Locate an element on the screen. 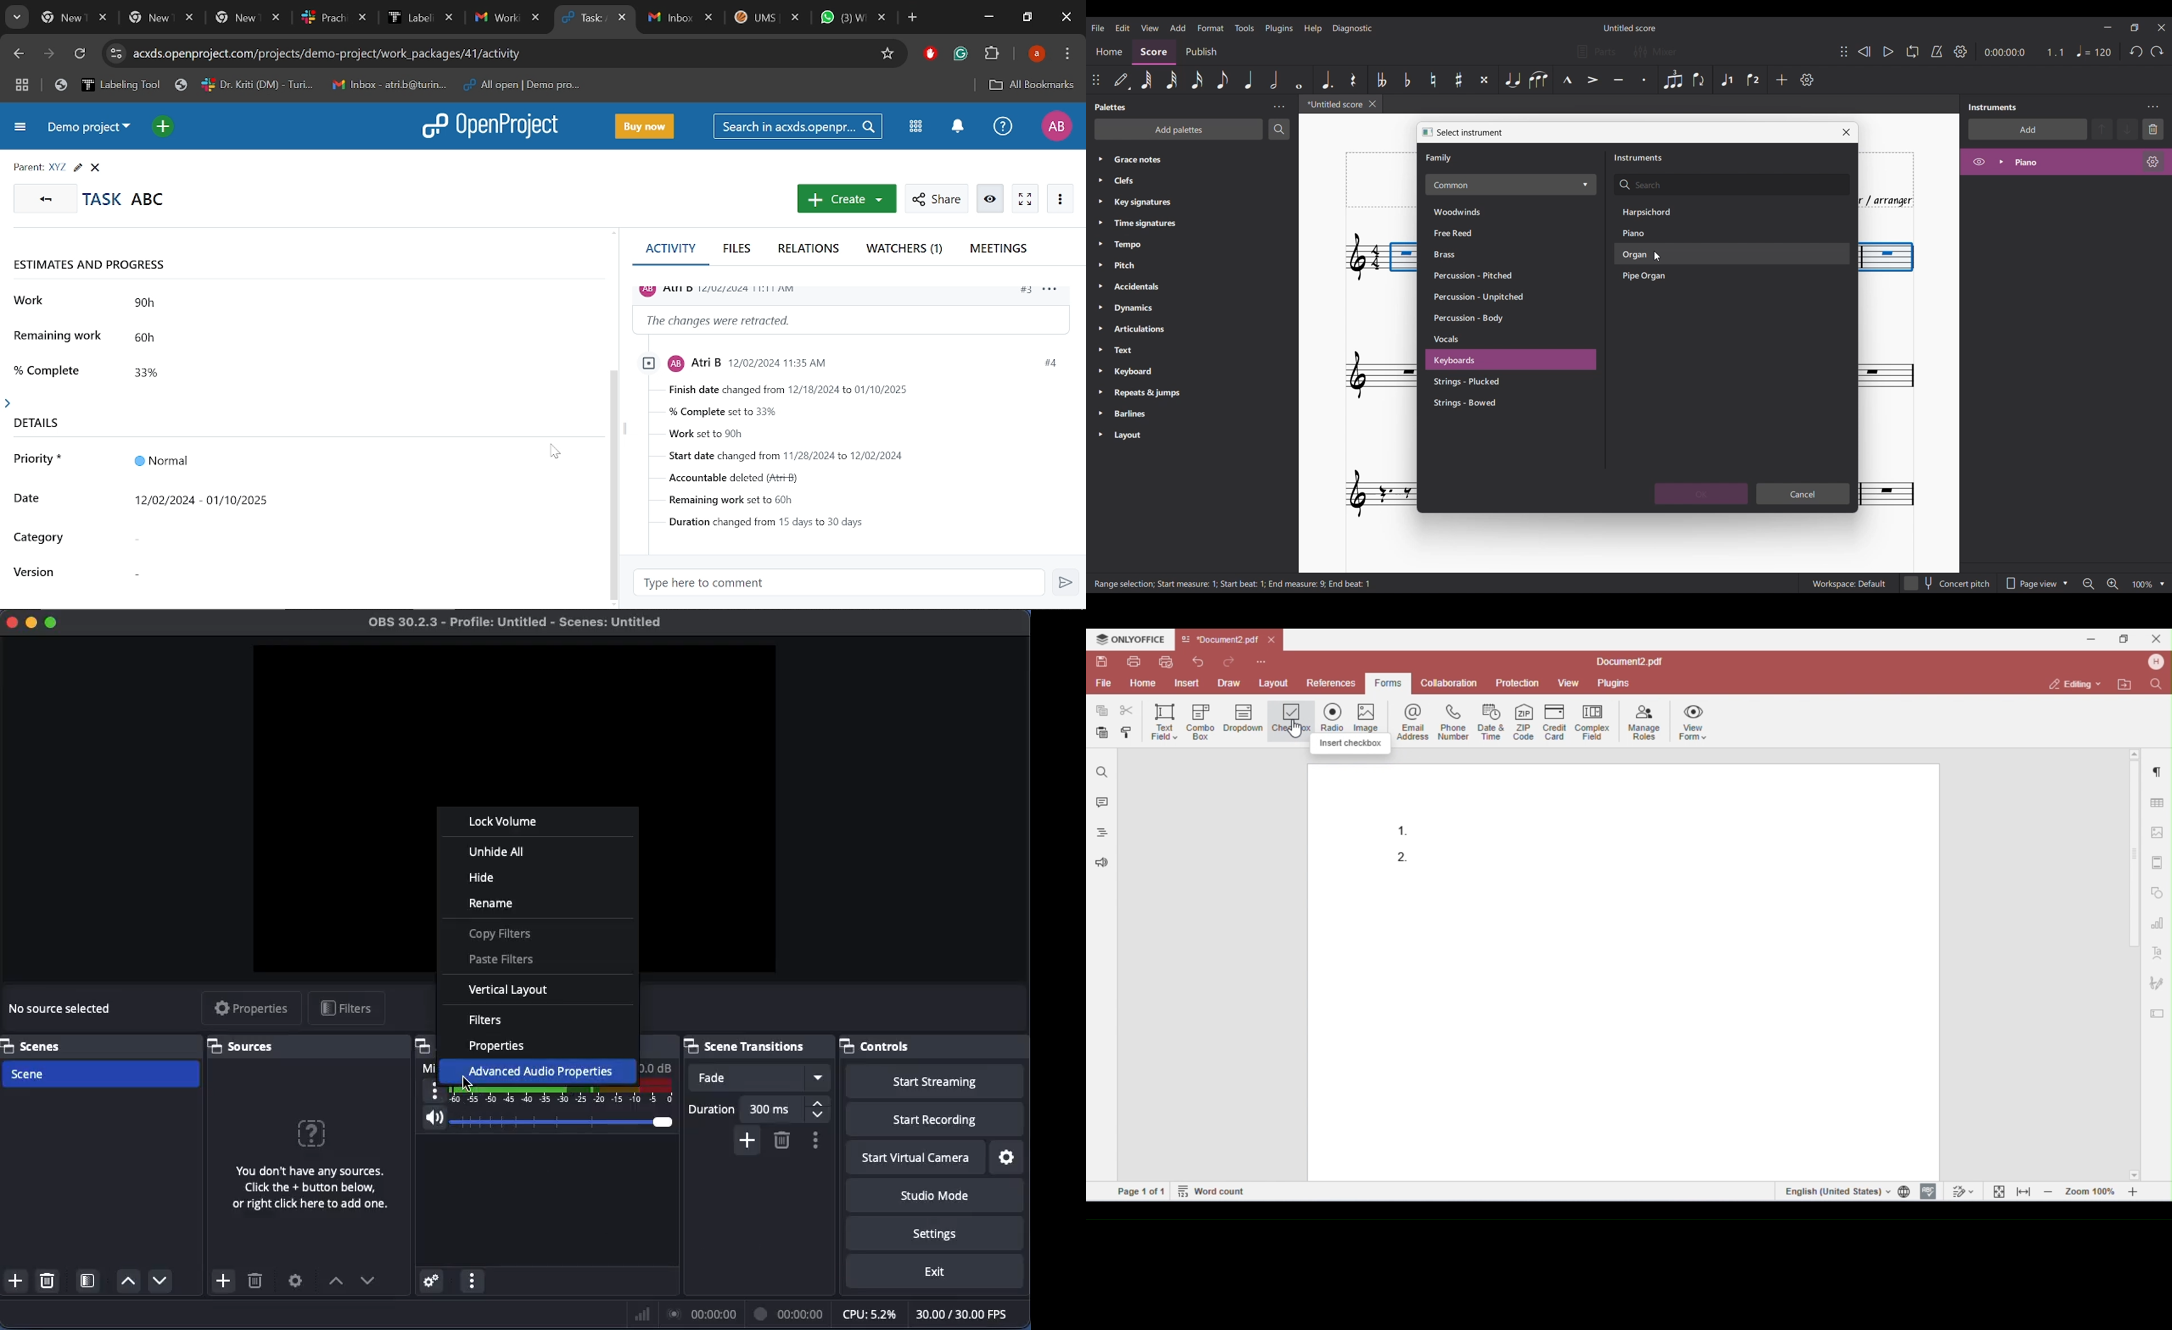 This screenshot has width=2184, height=1344. Add palette is located at coordinates (1179, 130).